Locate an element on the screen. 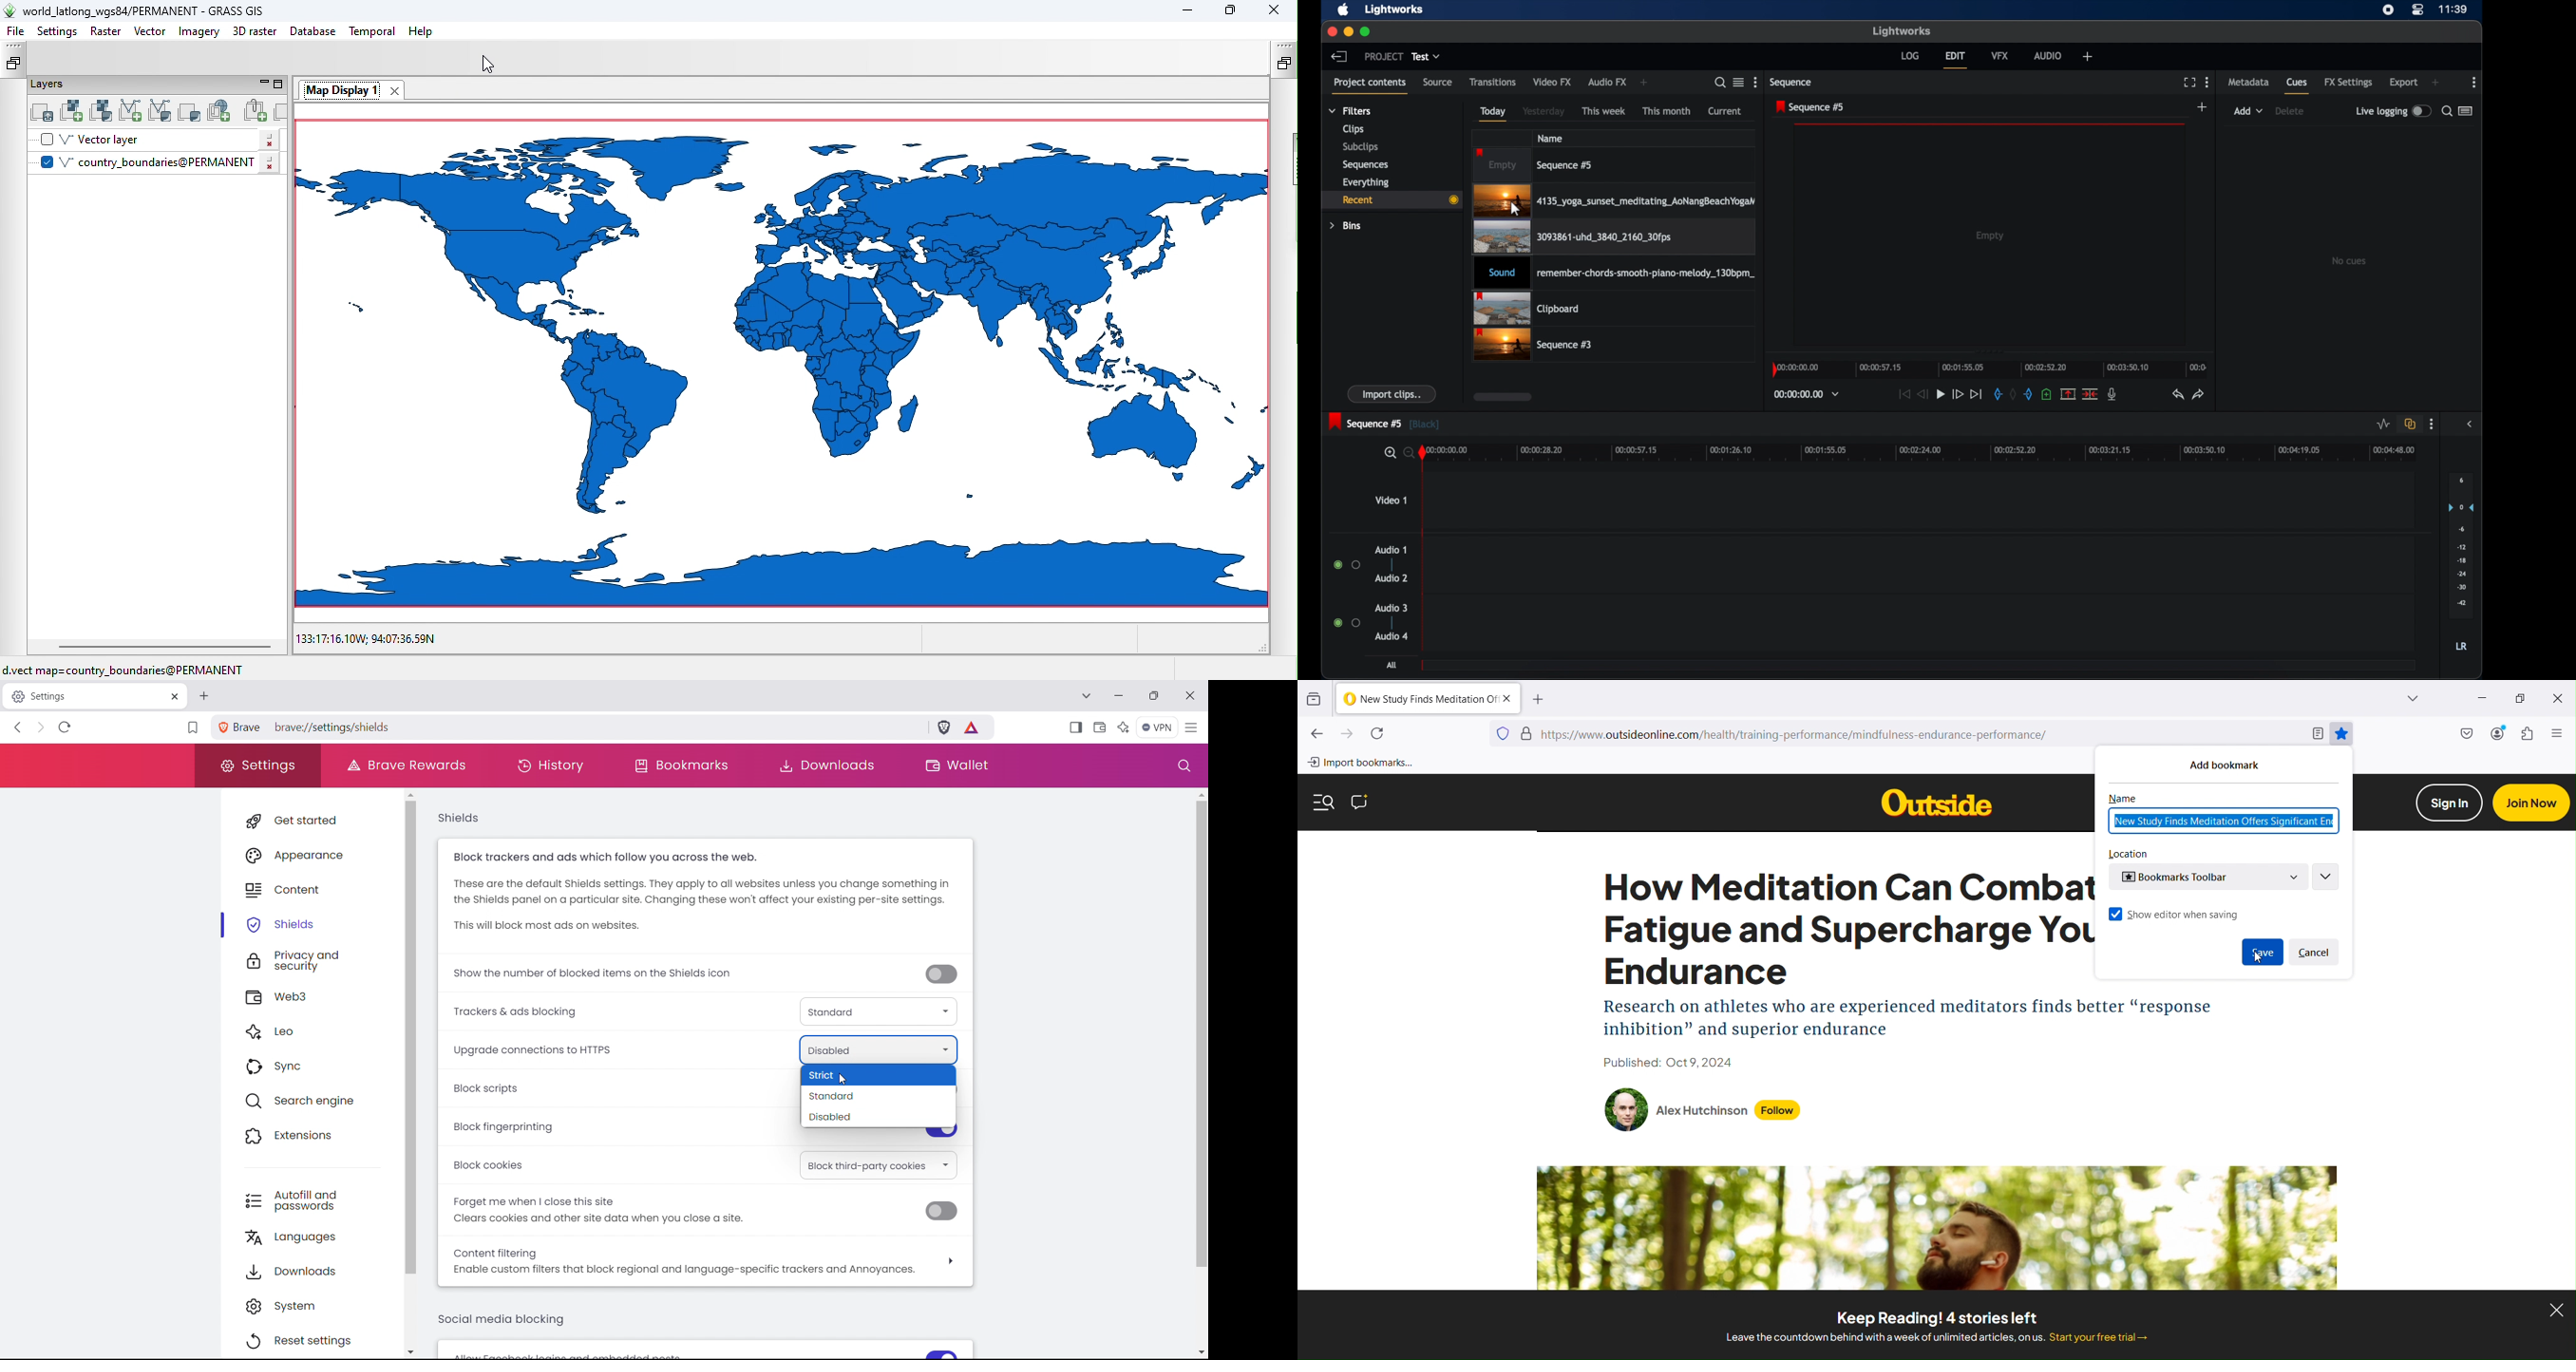 The width and height of the screenshot is (2576, 1372). Add web service layer is located at coordinates (220, 111).